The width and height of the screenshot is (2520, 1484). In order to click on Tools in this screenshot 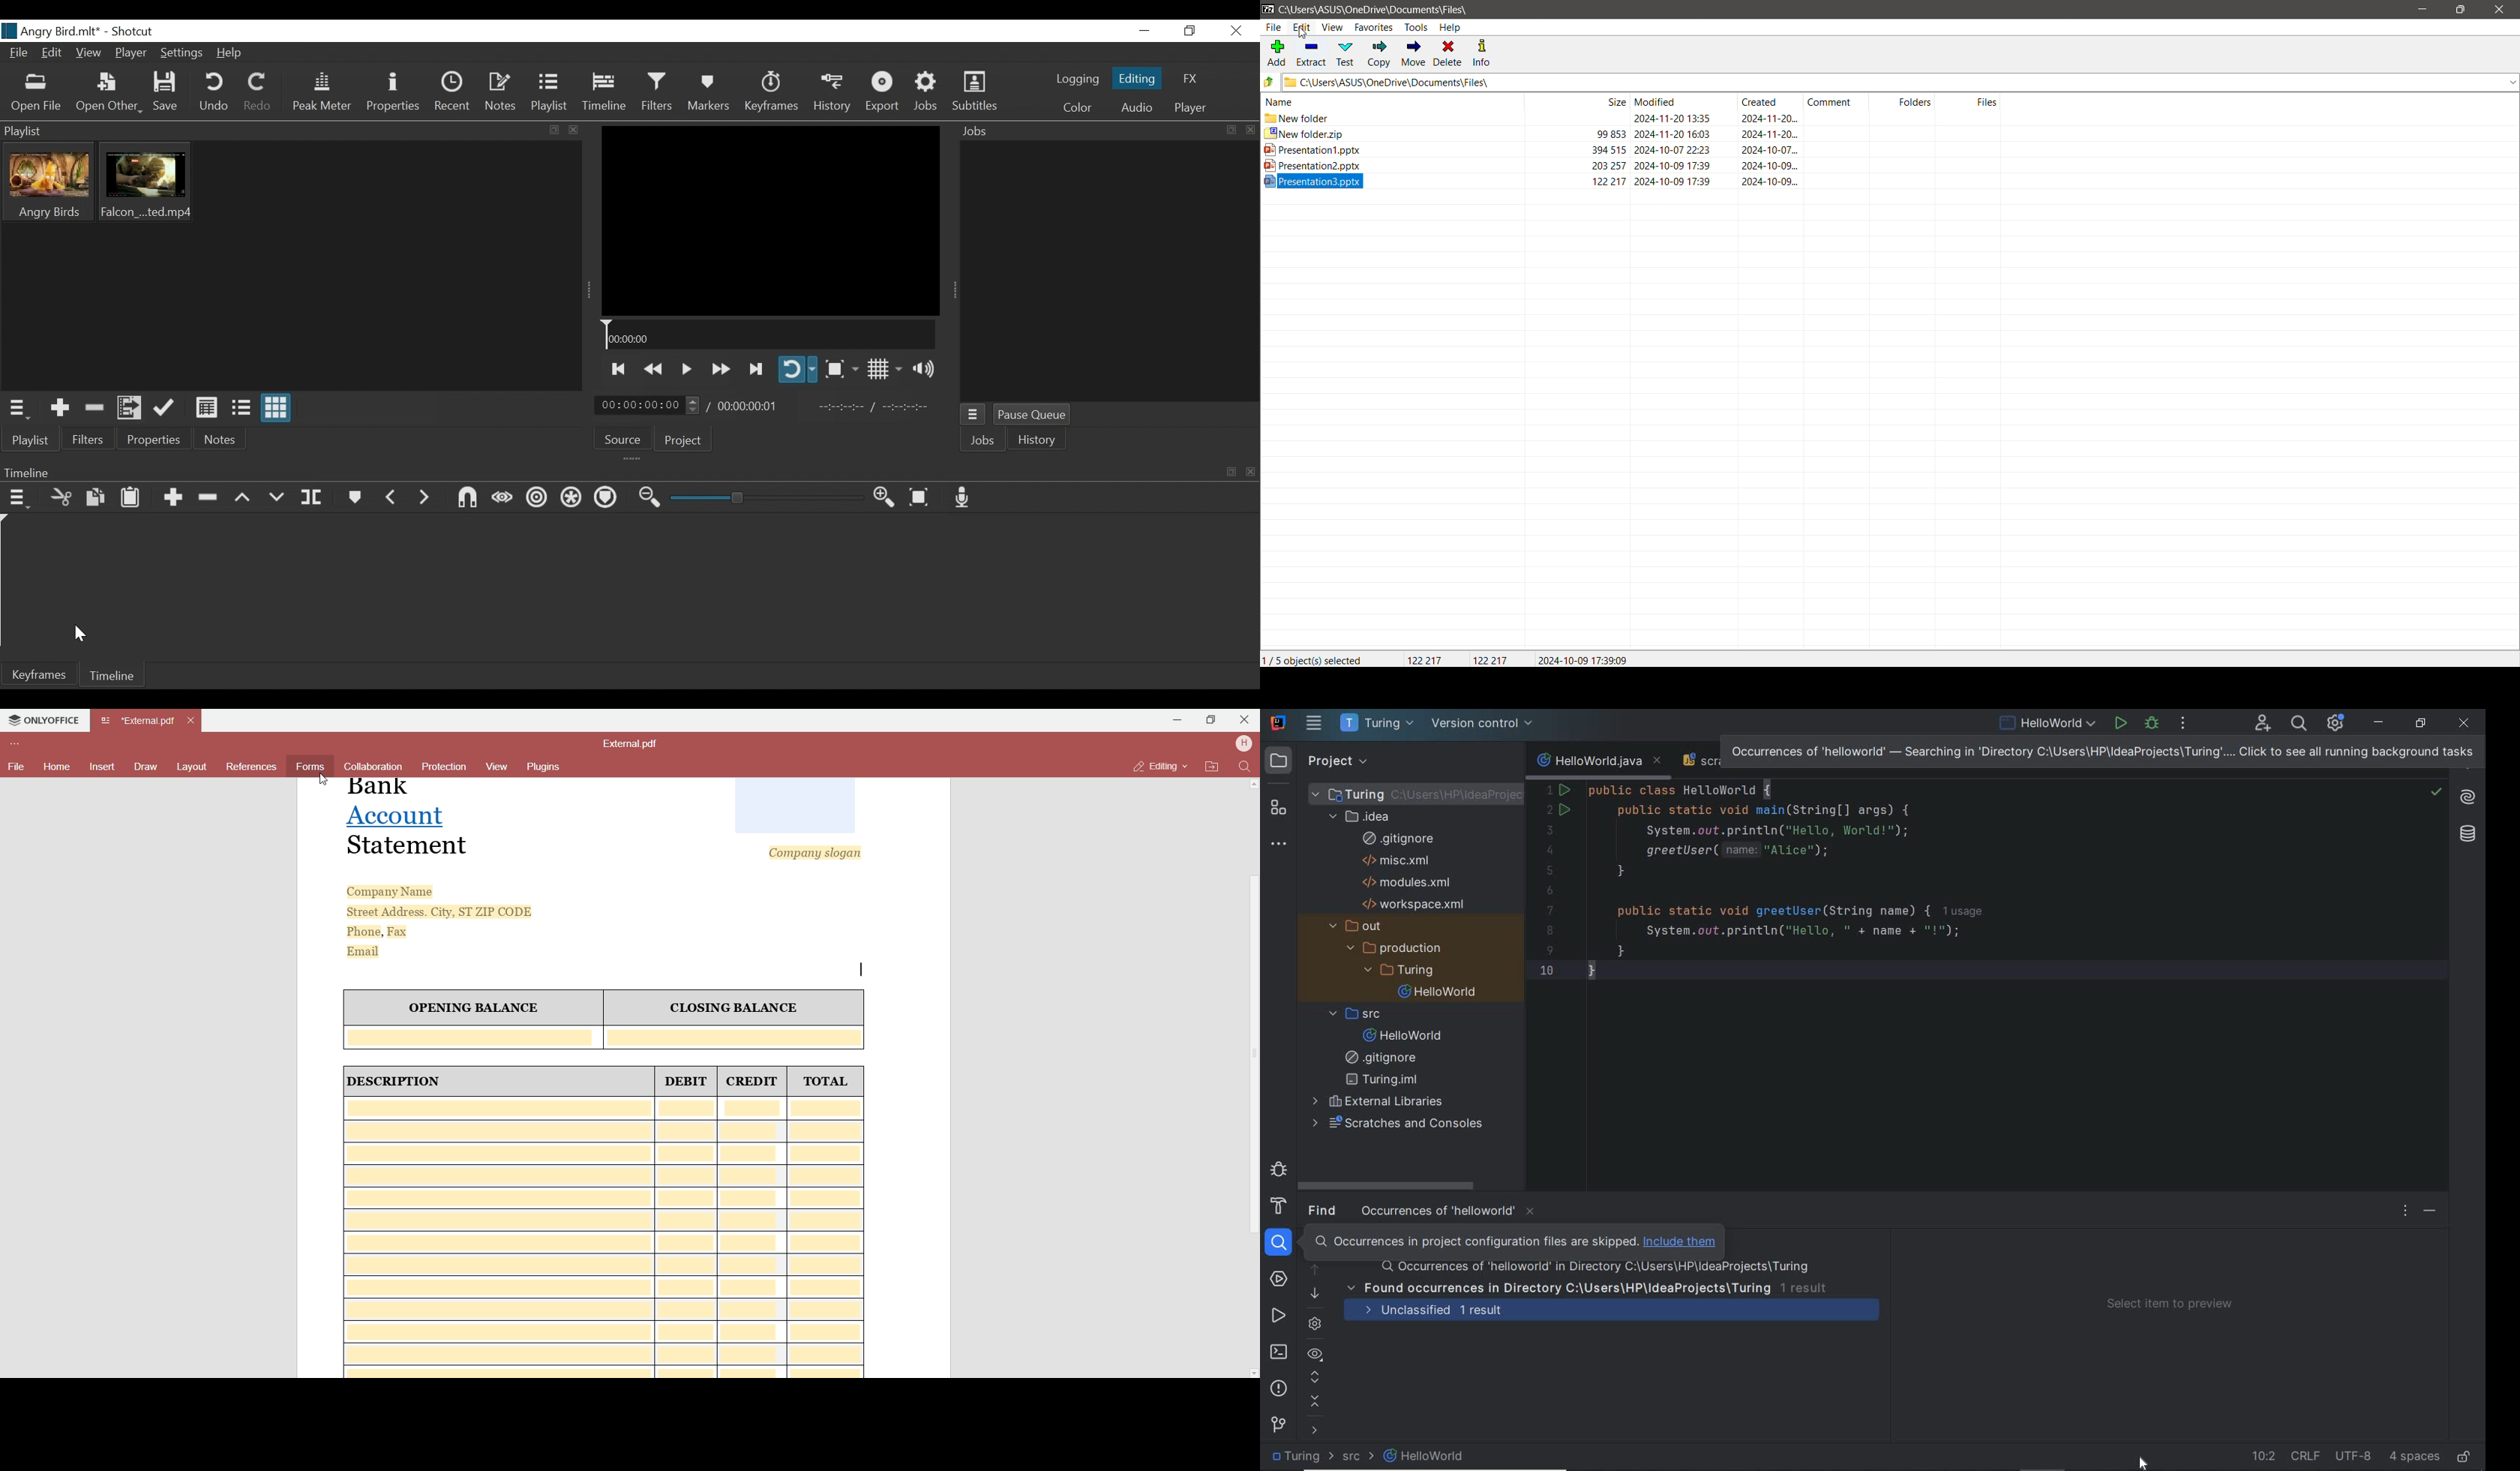, I will do `click(1416, 27)`.